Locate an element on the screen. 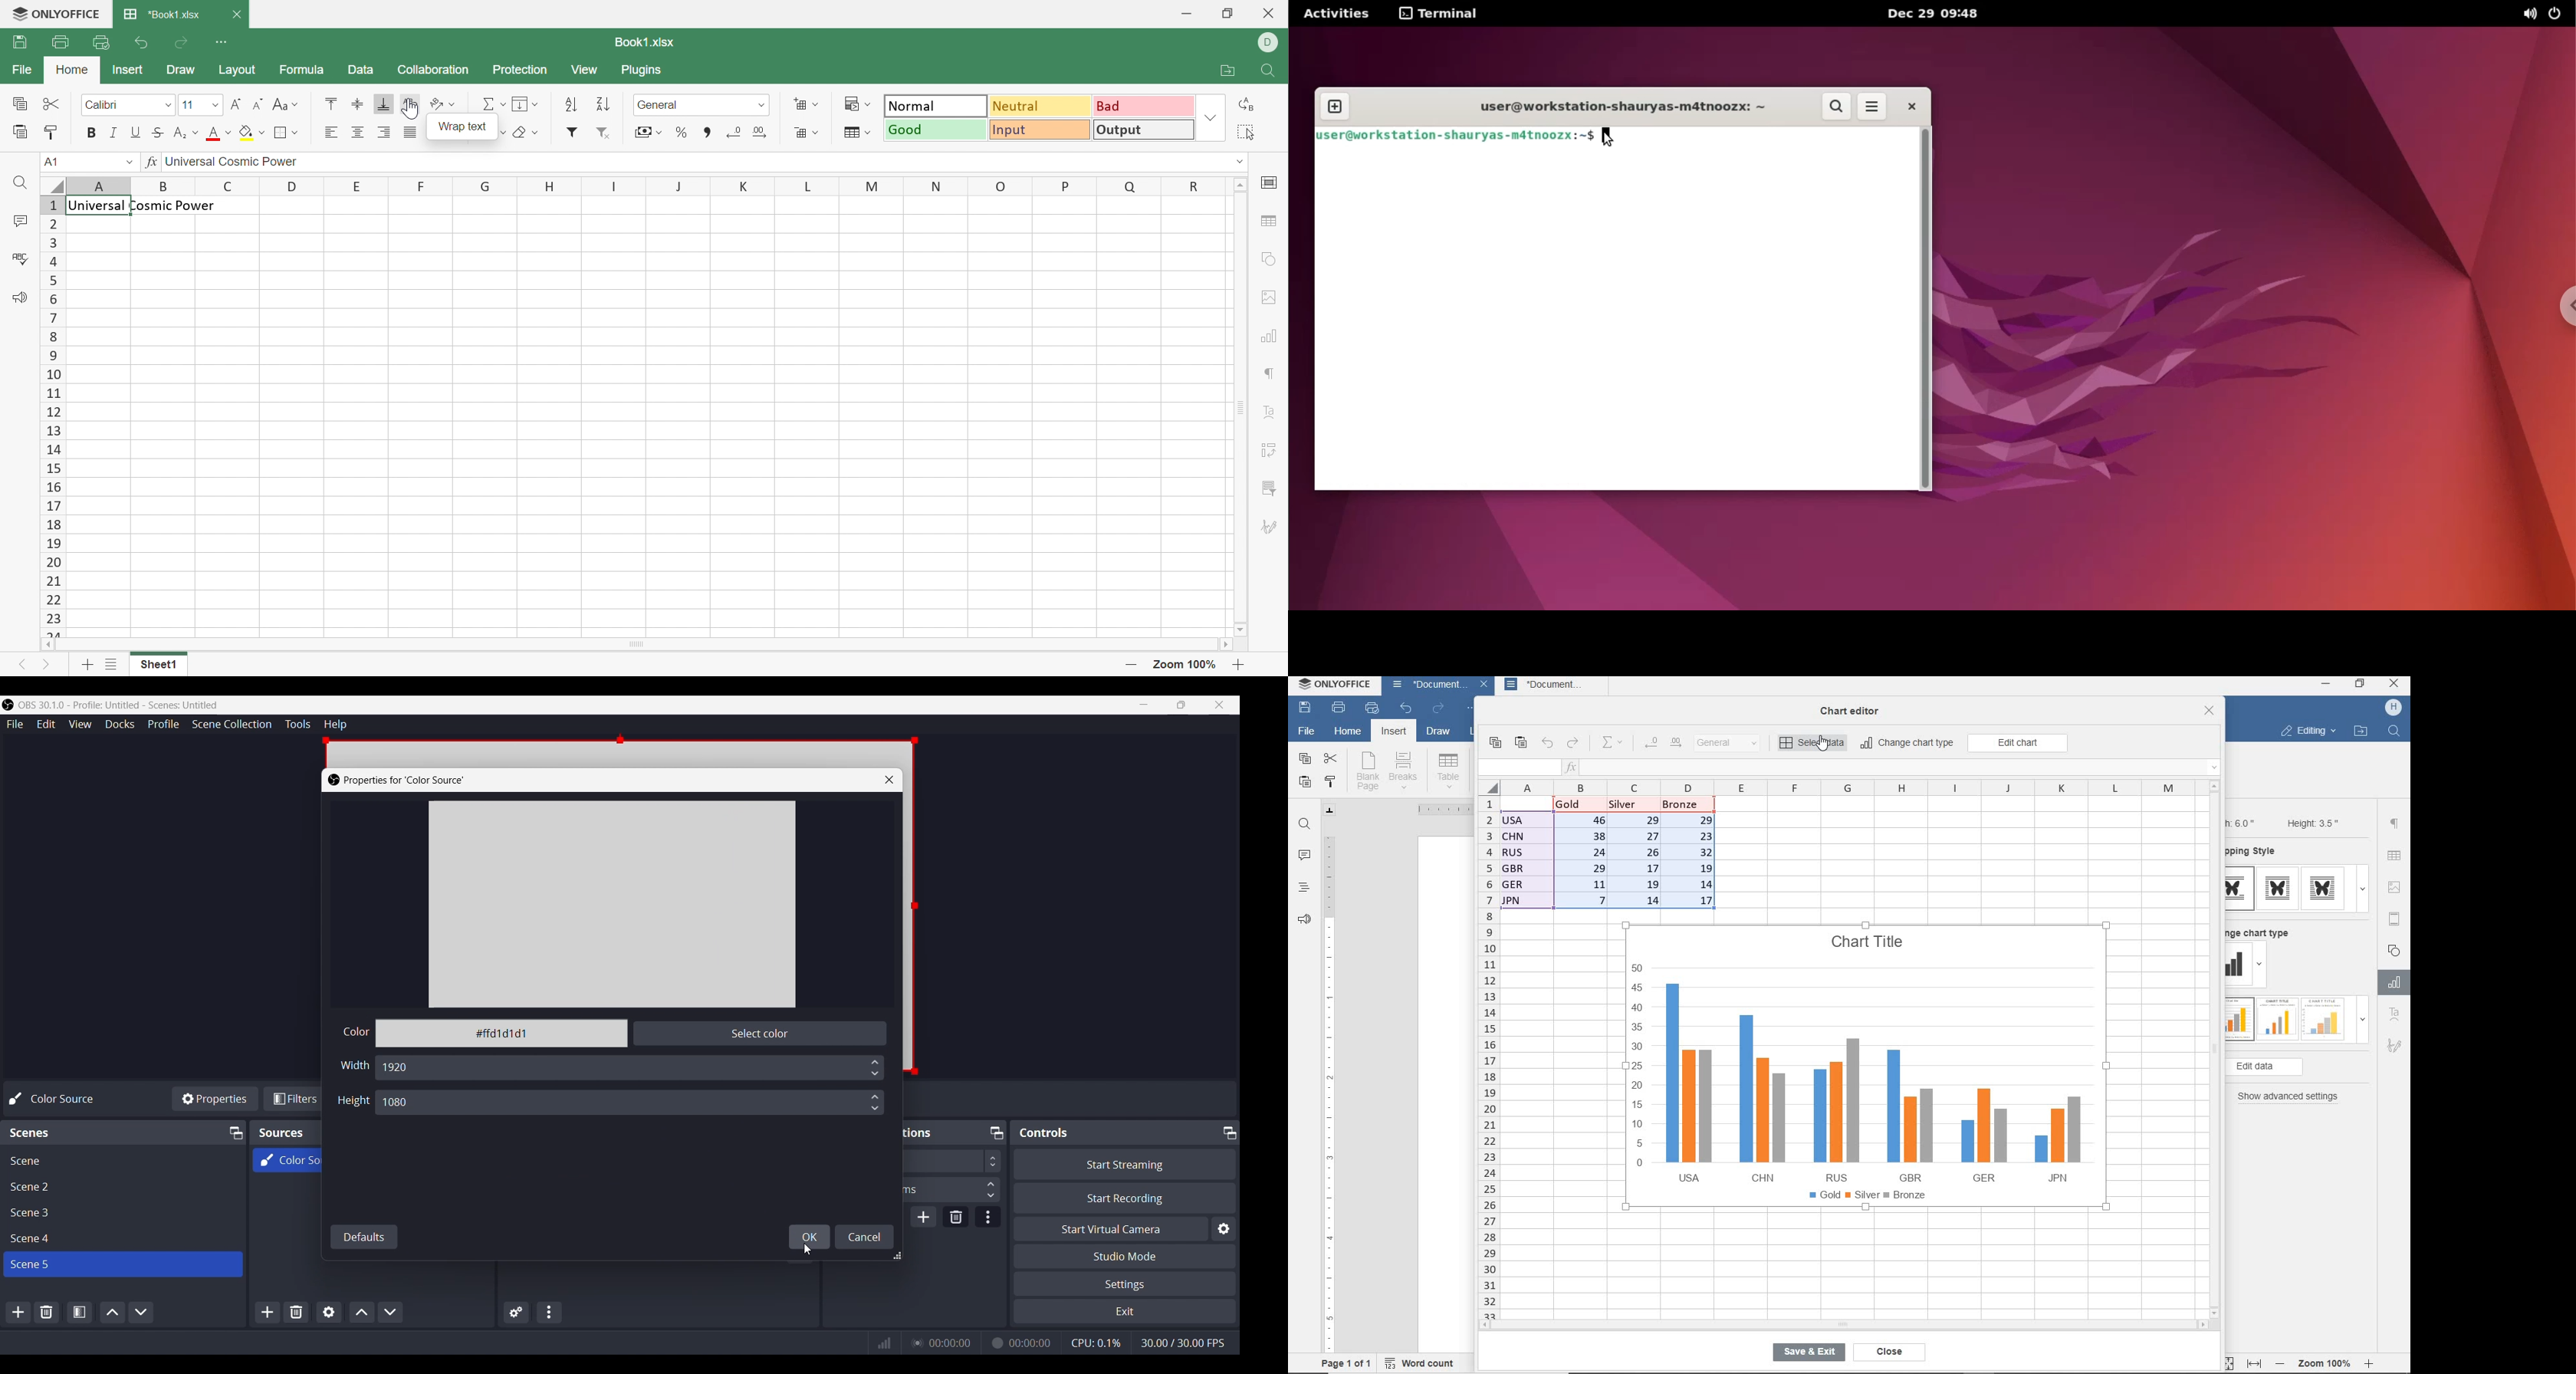  headings is located at coordinates (1303, 889).